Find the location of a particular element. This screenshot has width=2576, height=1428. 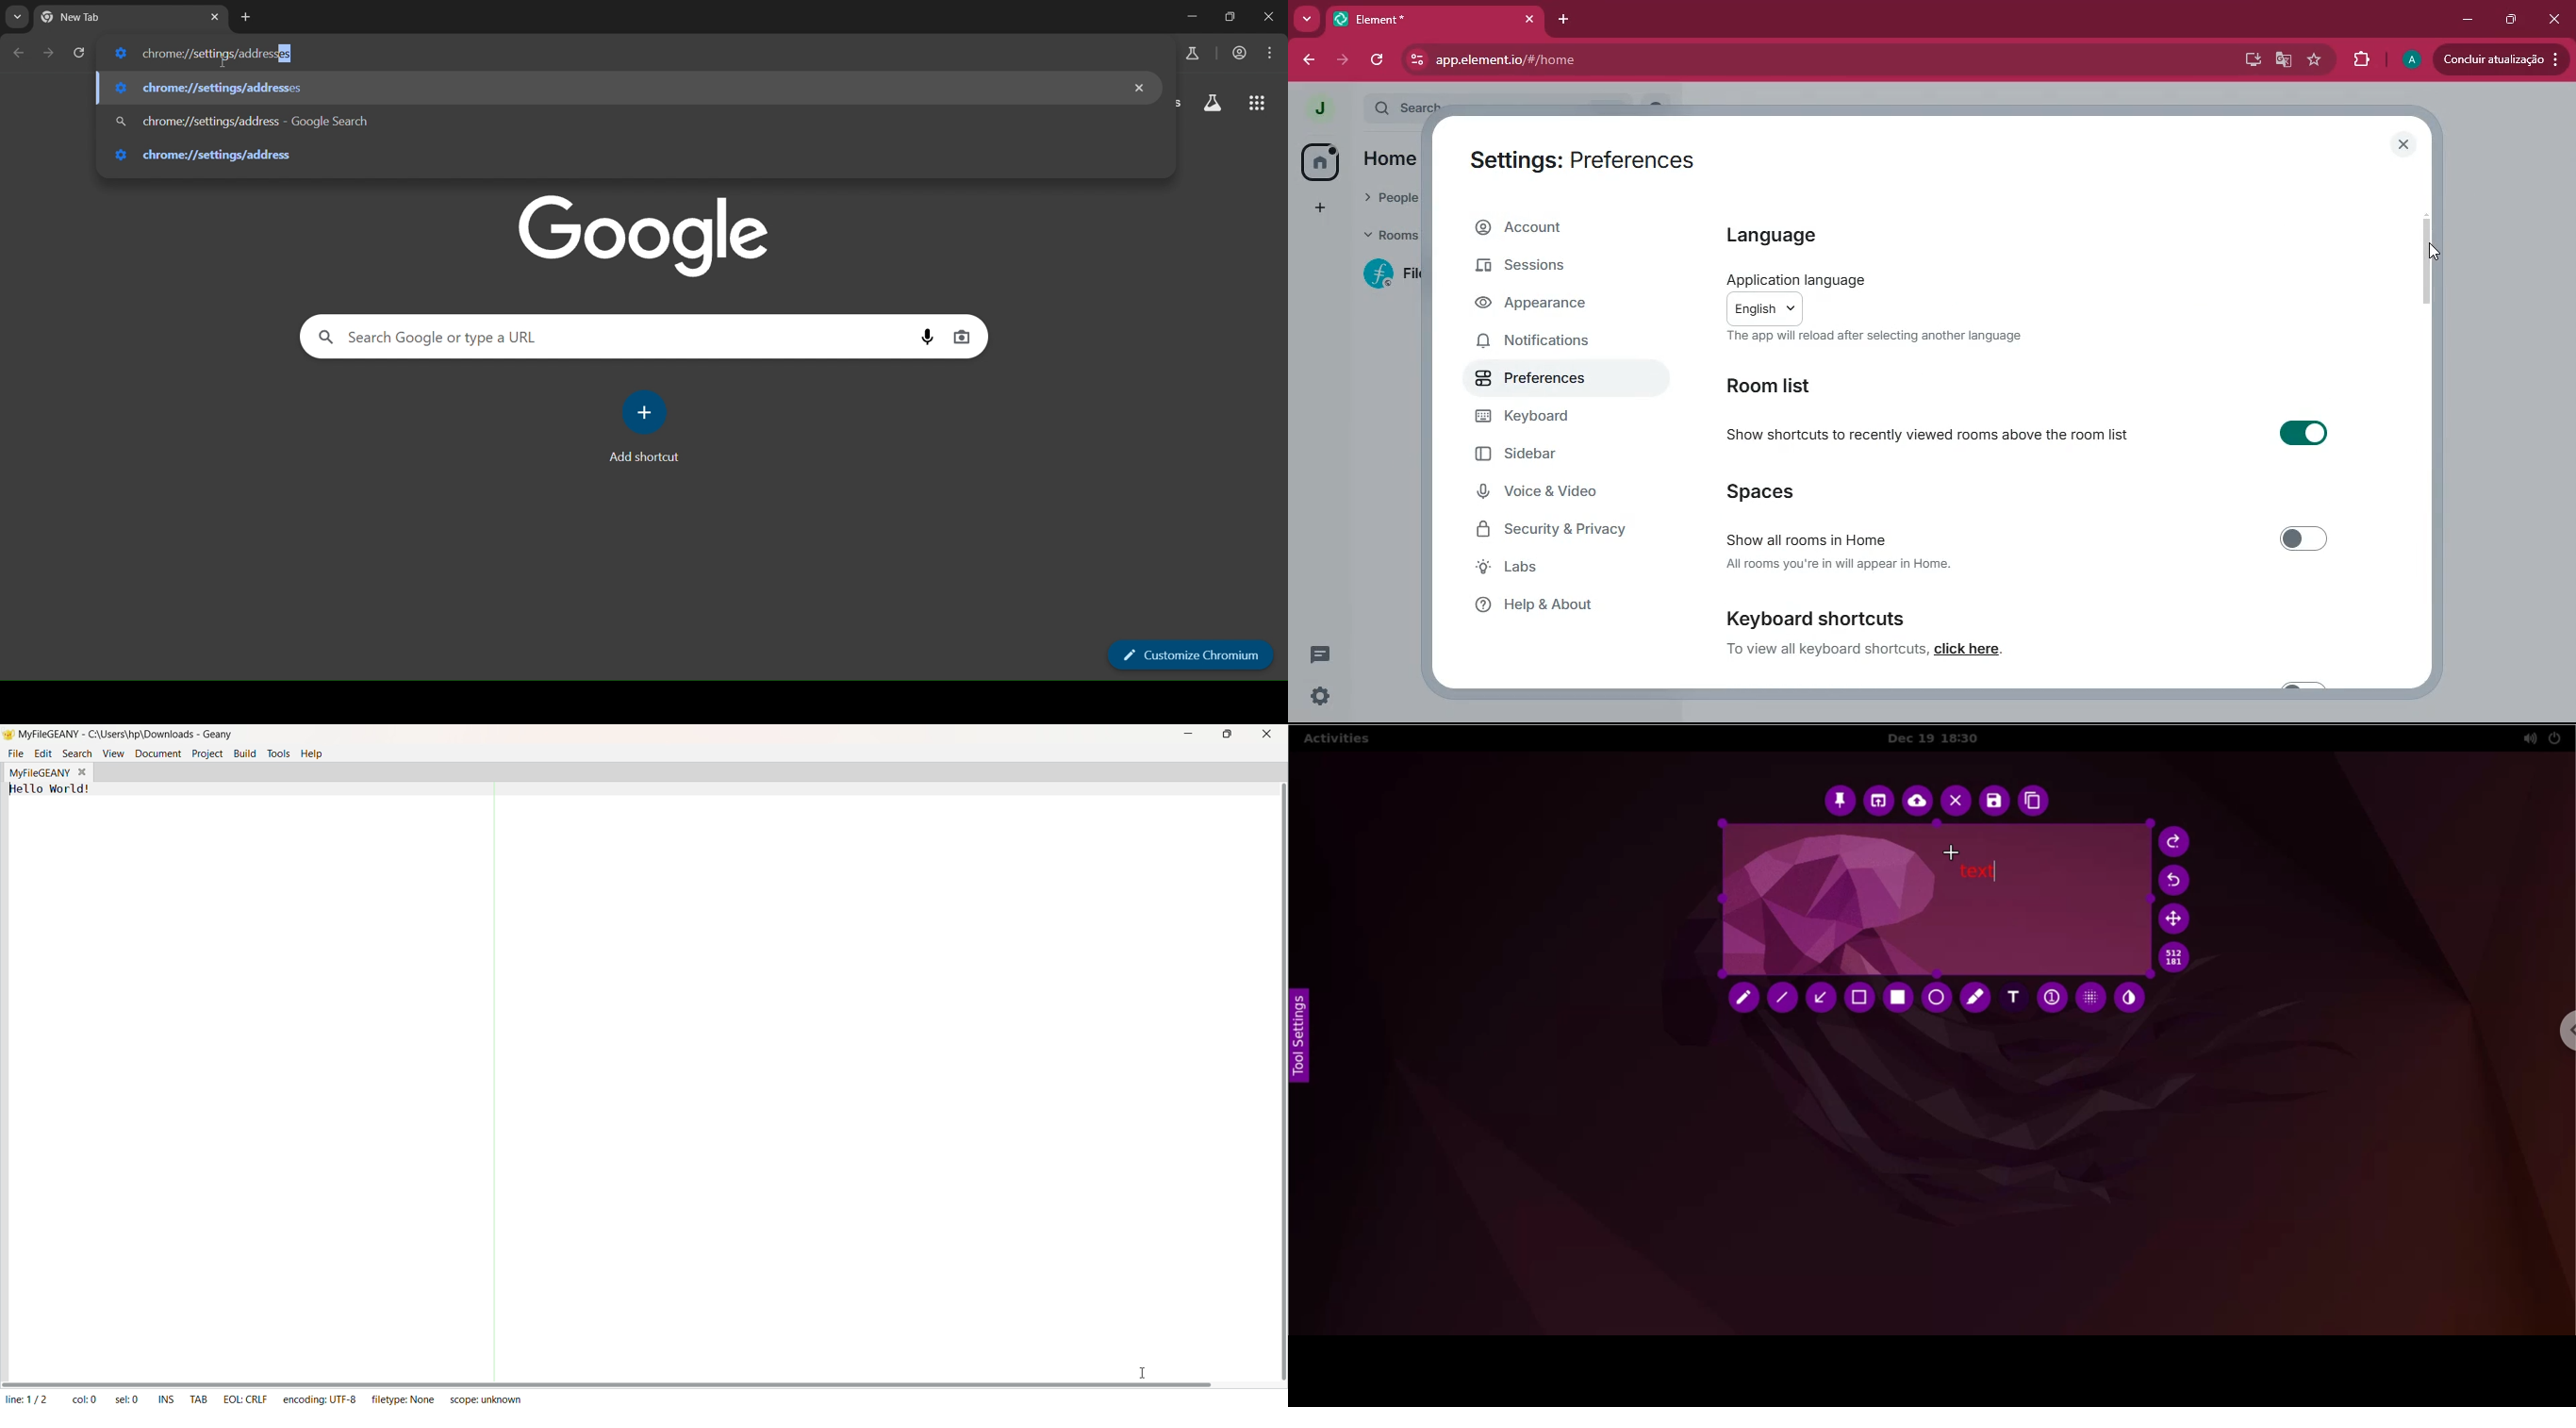

settings: account is located at coordinates (1585, 163).